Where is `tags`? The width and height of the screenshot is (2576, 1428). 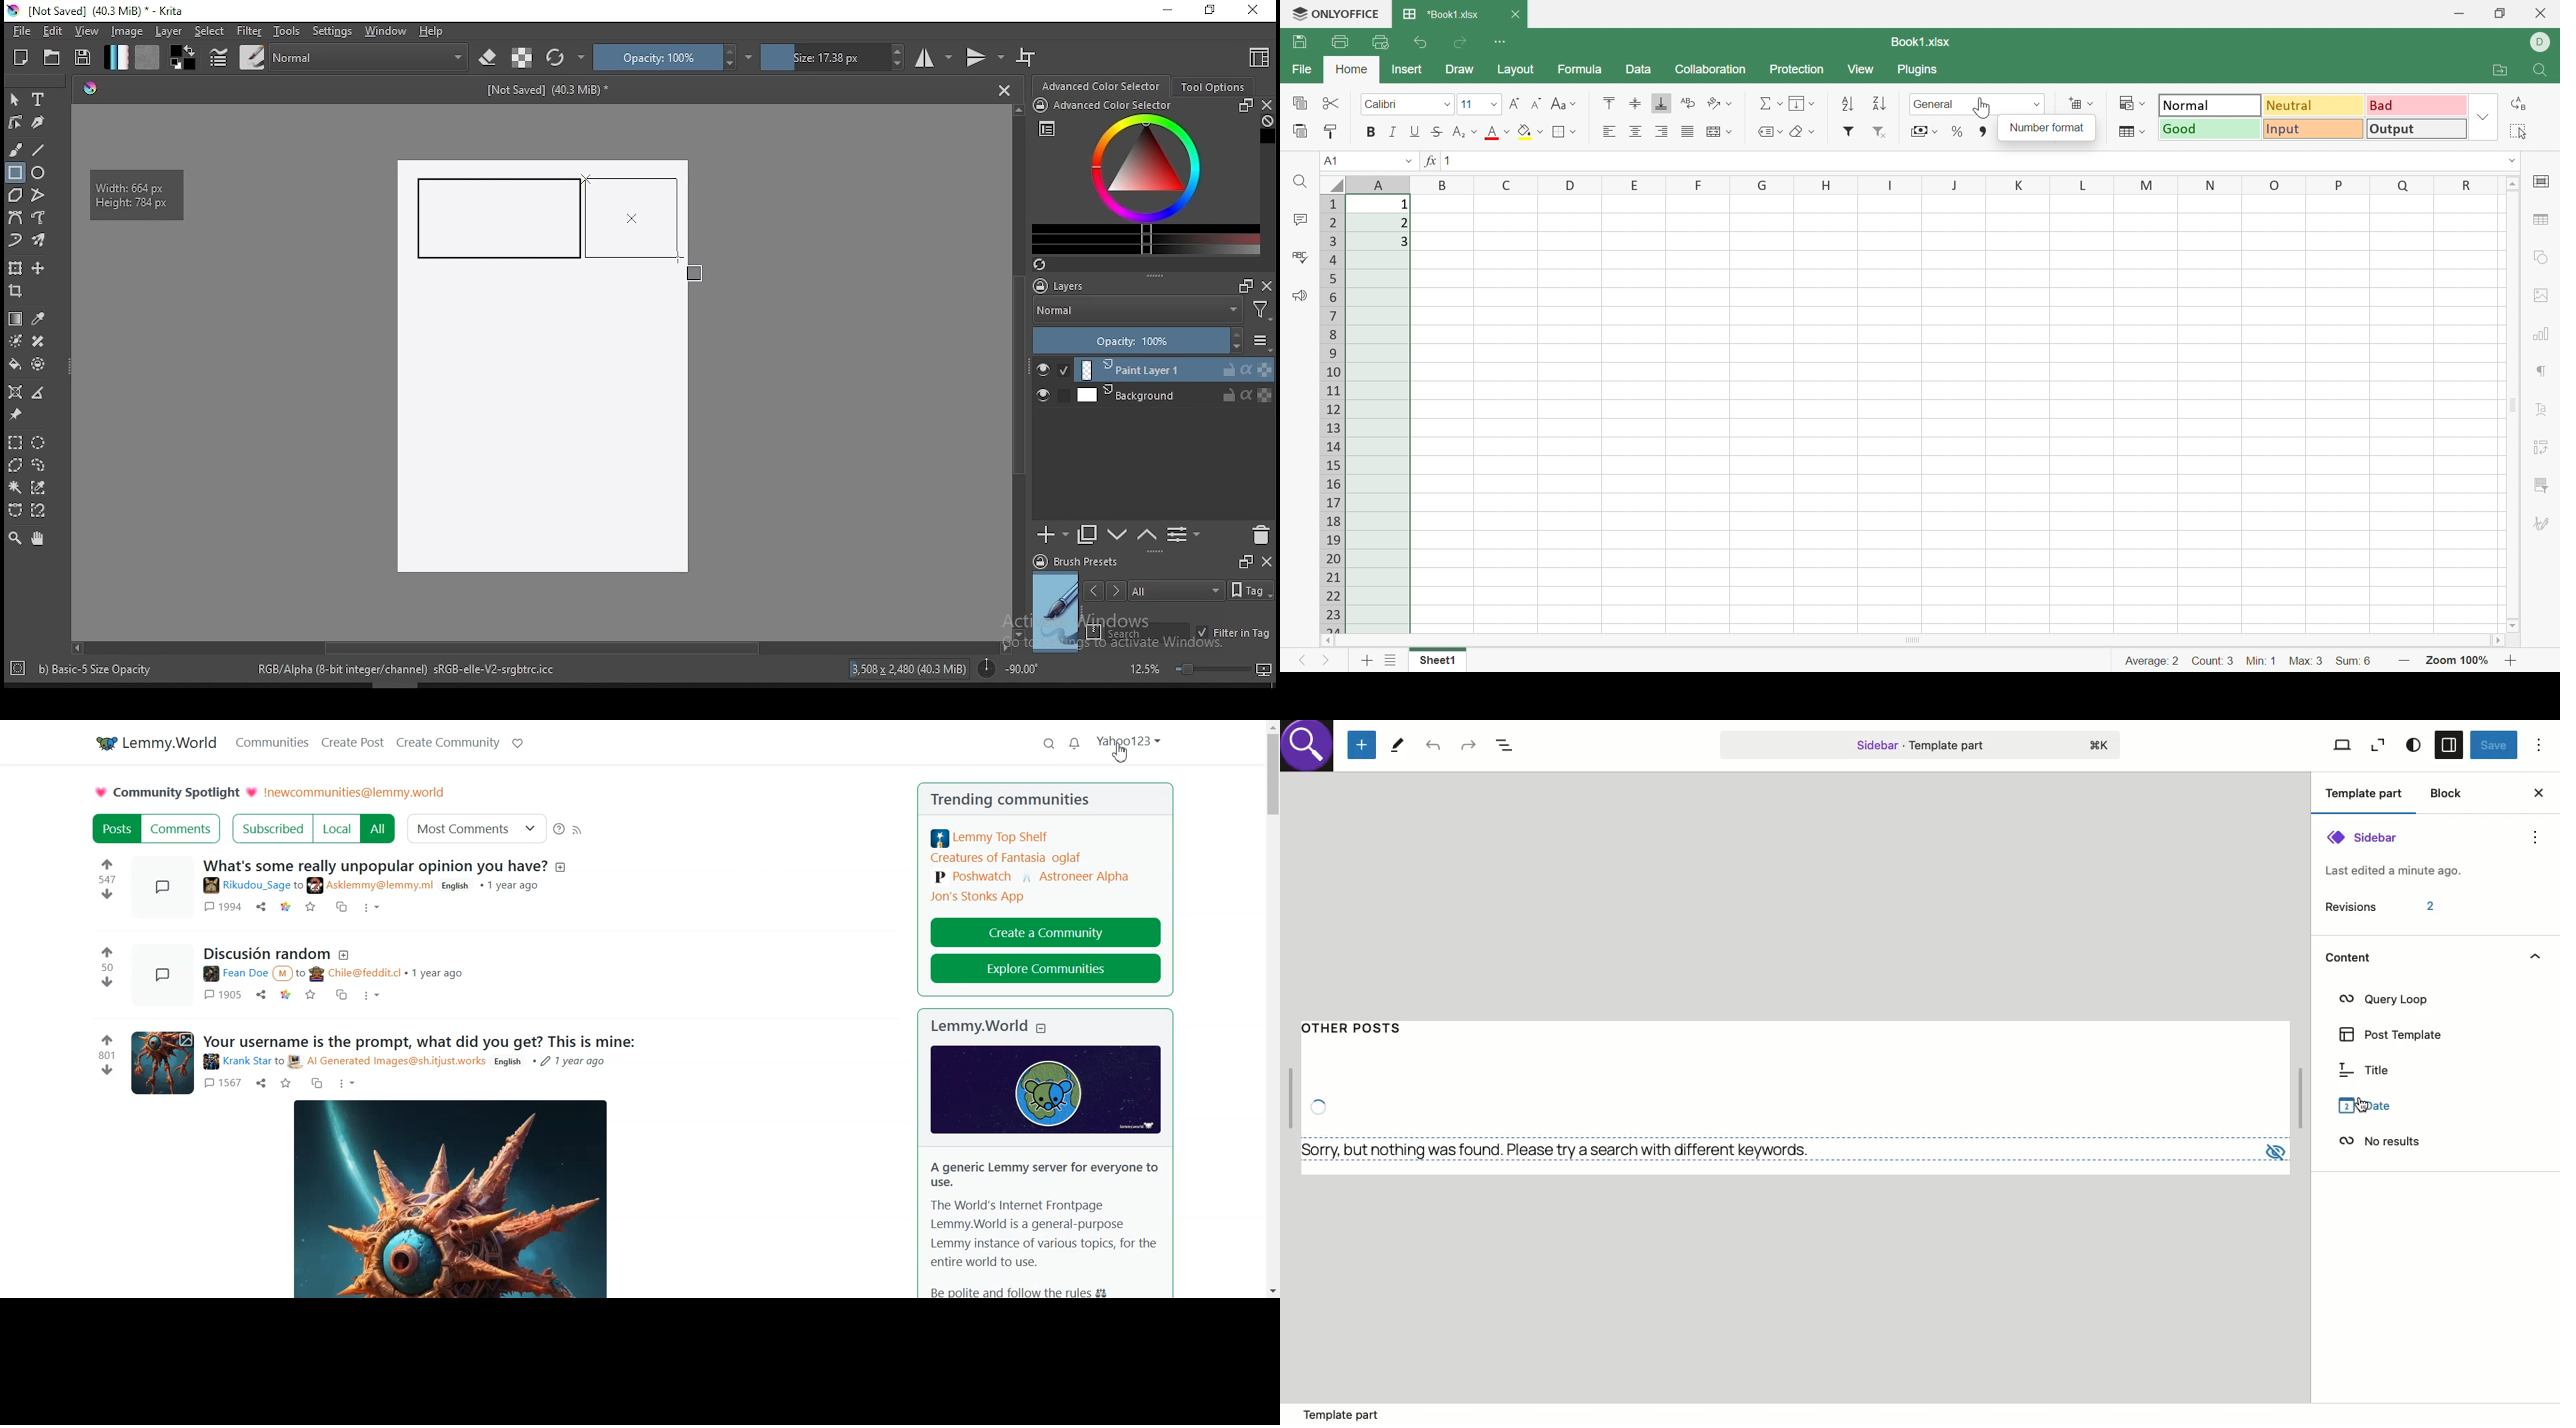
tags is located at coordinates (1176, 590).